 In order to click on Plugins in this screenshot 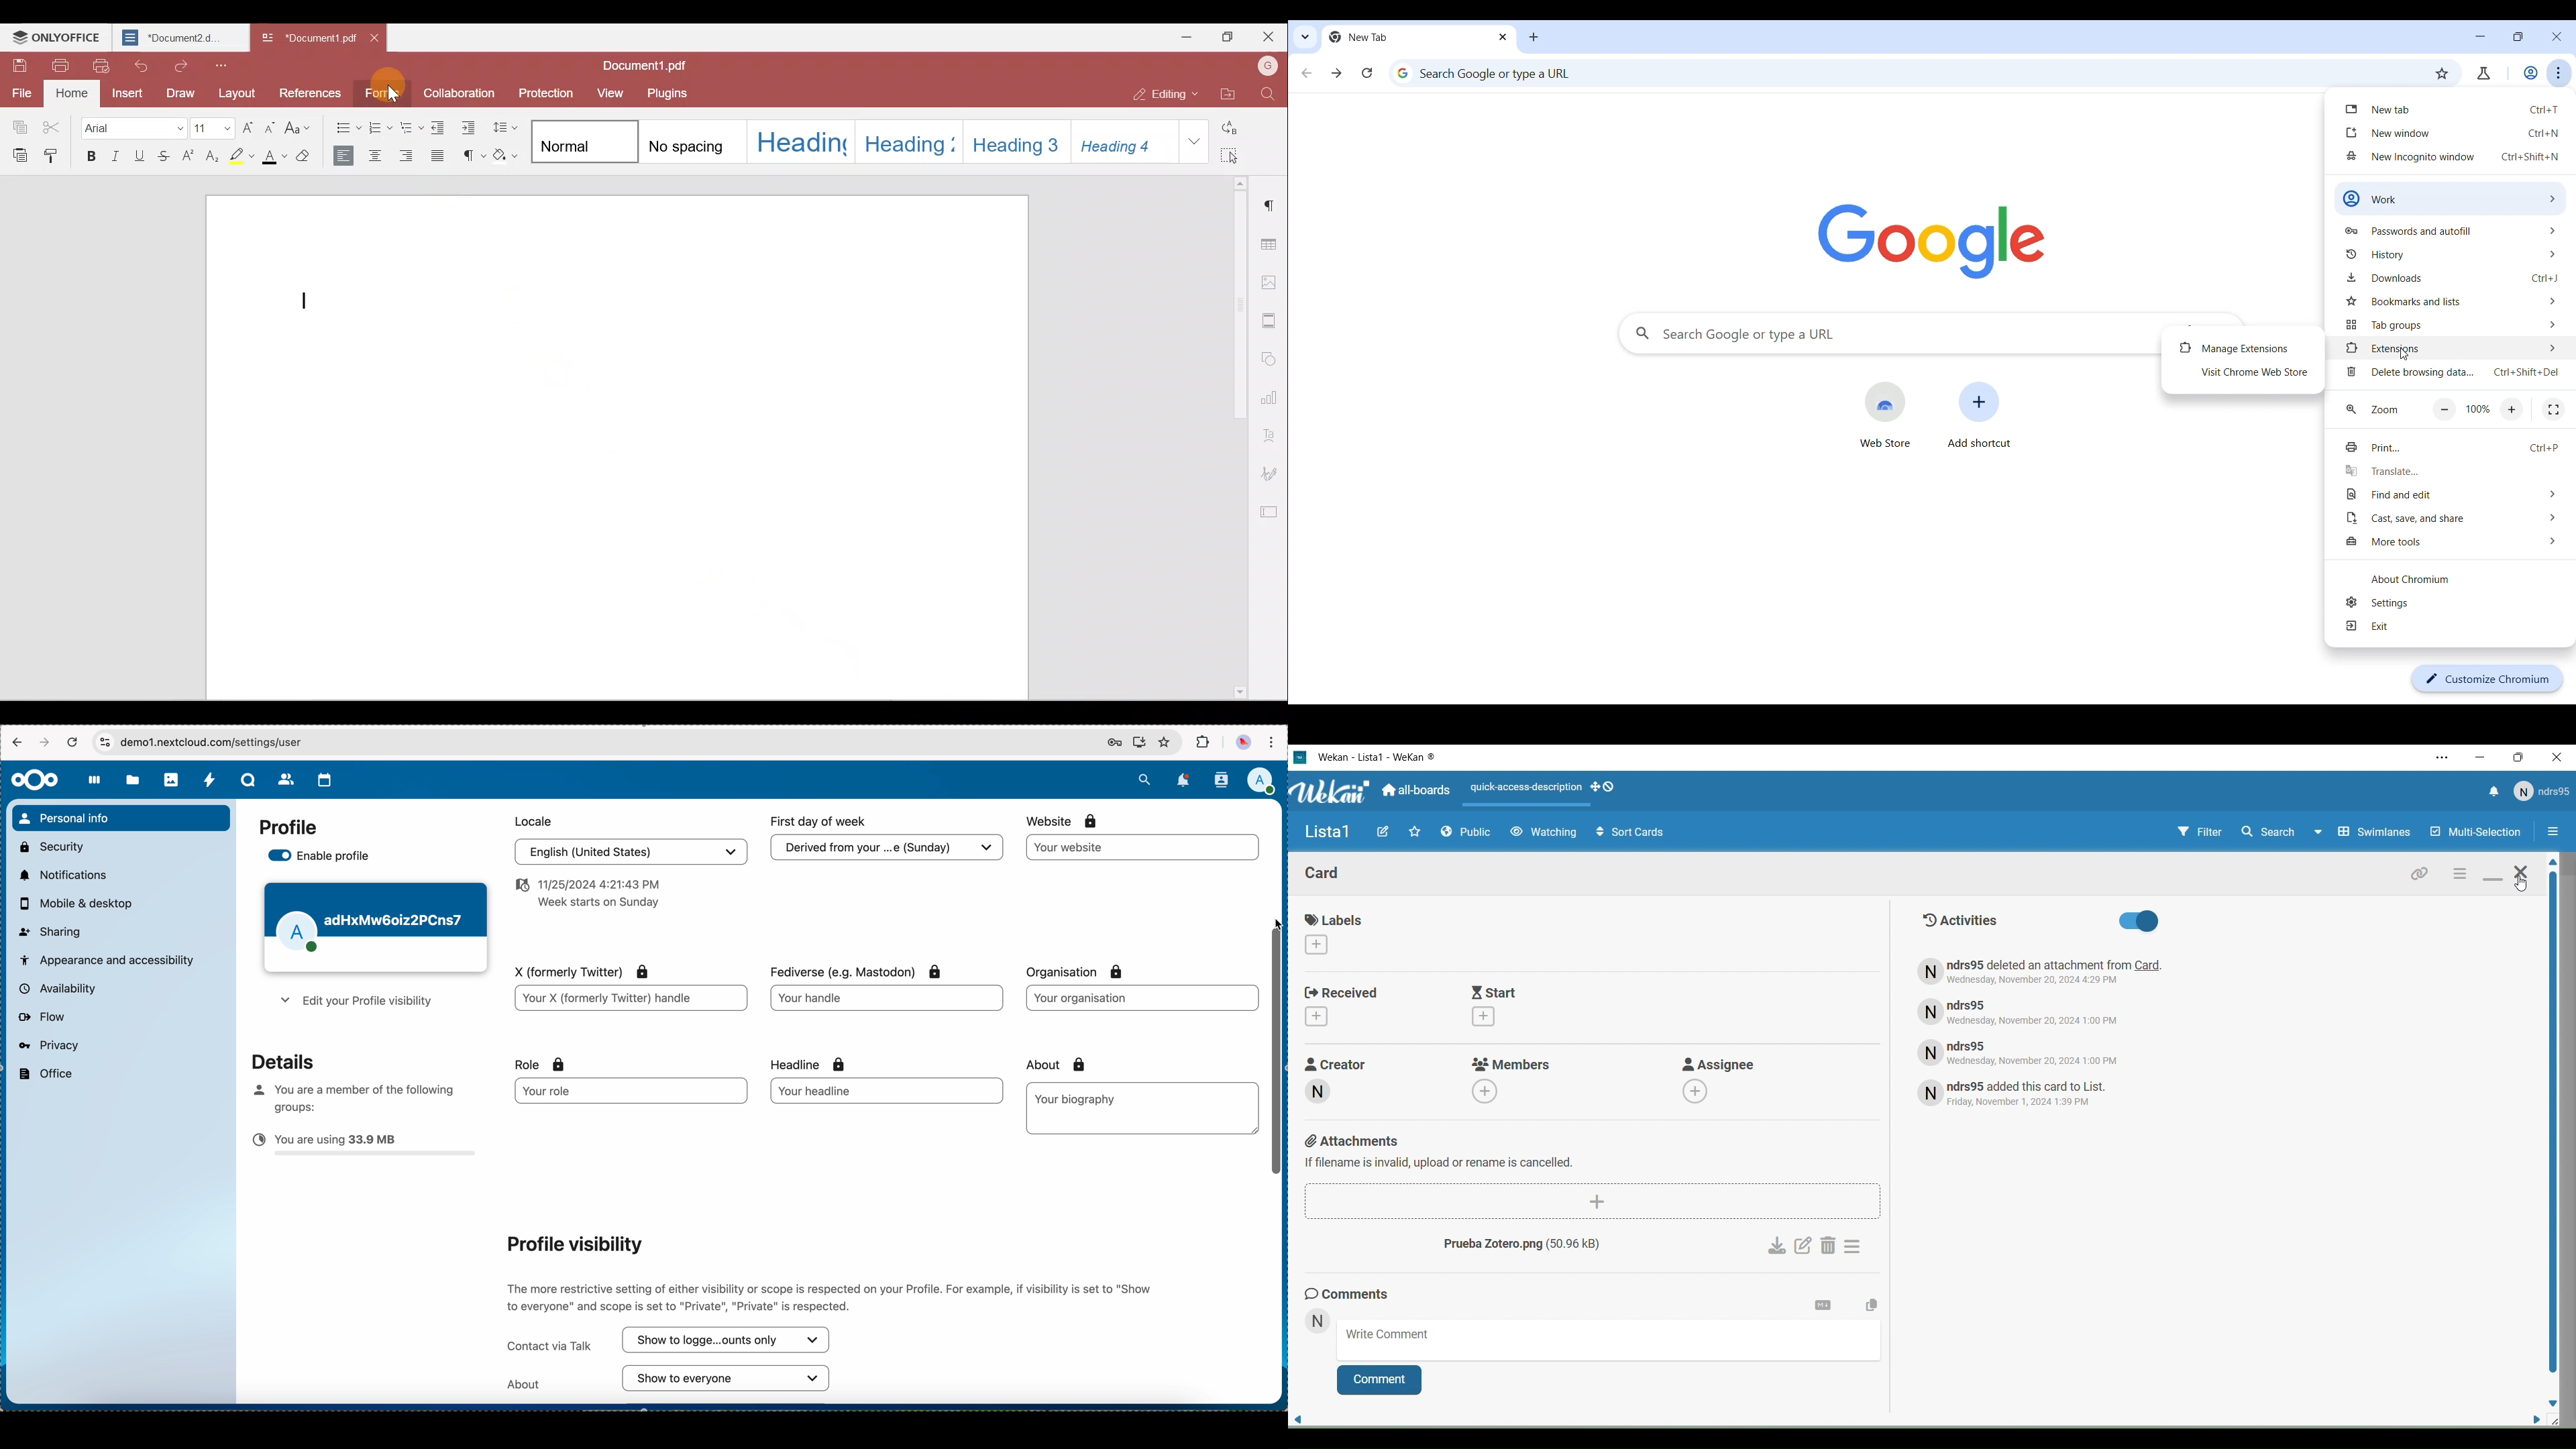, I will do `click(669, 94)`.